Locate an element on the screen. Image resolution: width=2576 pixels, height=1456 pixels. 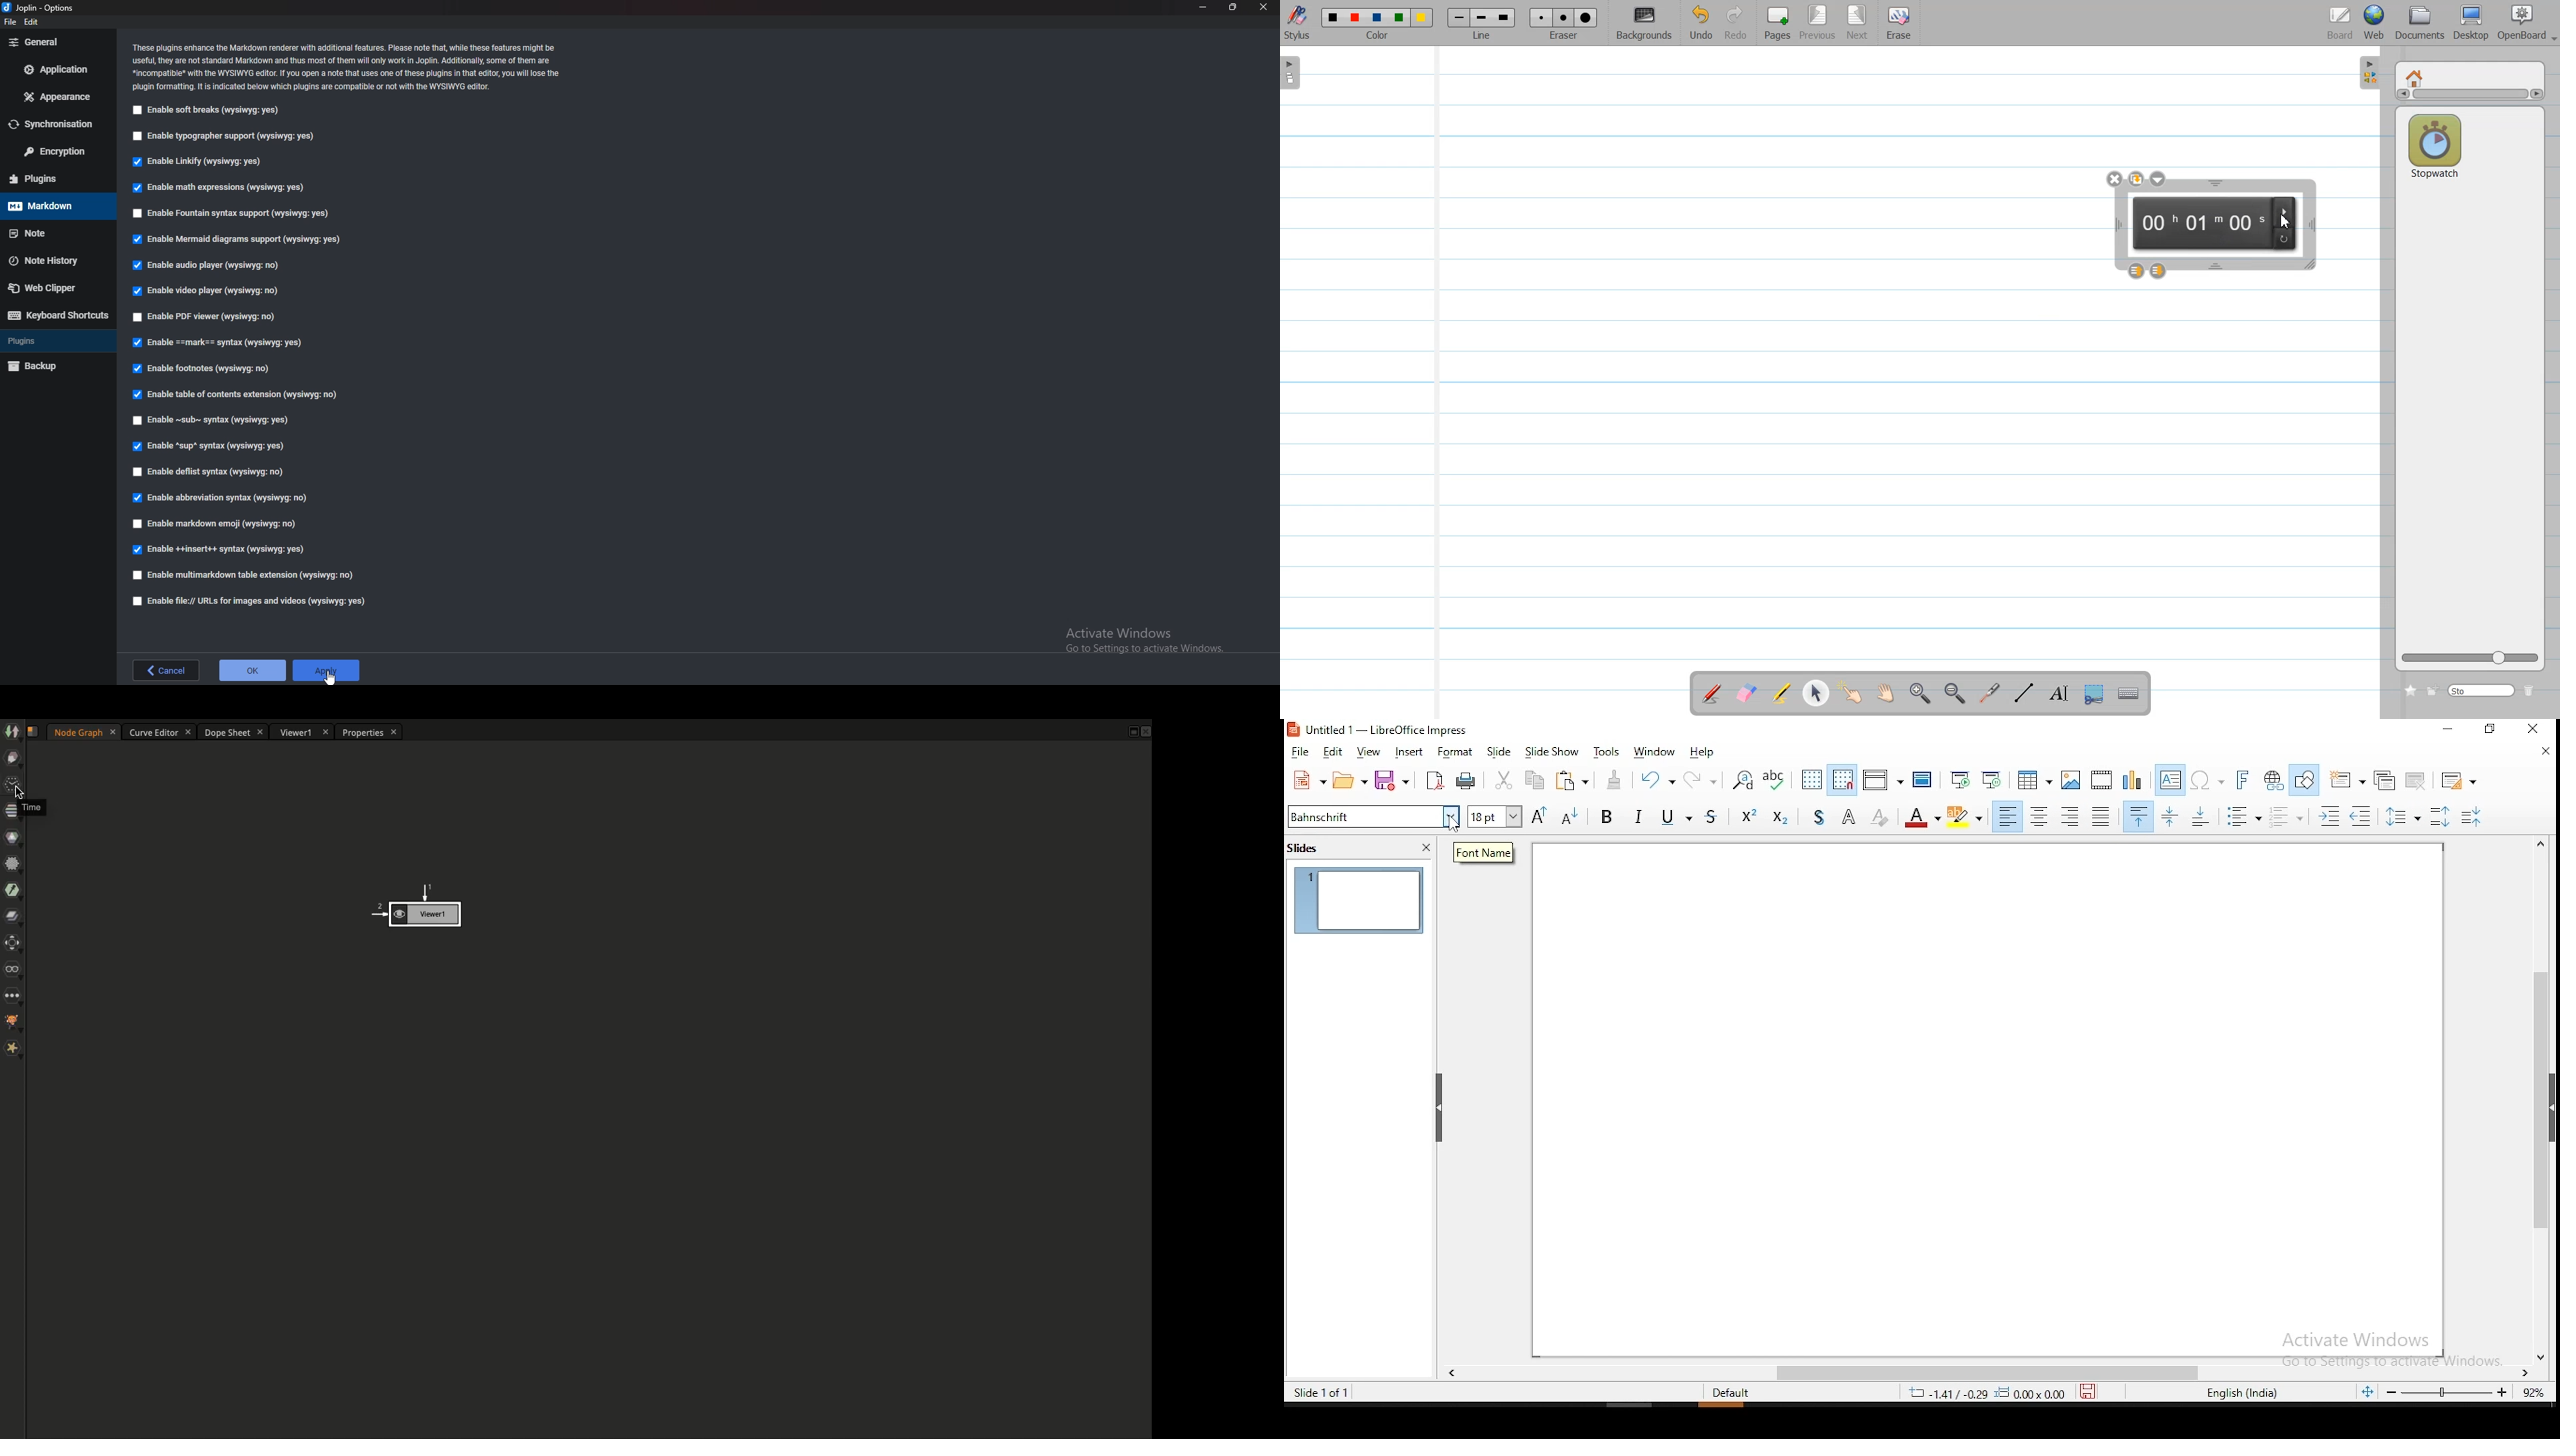
Enable typographer support is located at coordinates (229, 136).